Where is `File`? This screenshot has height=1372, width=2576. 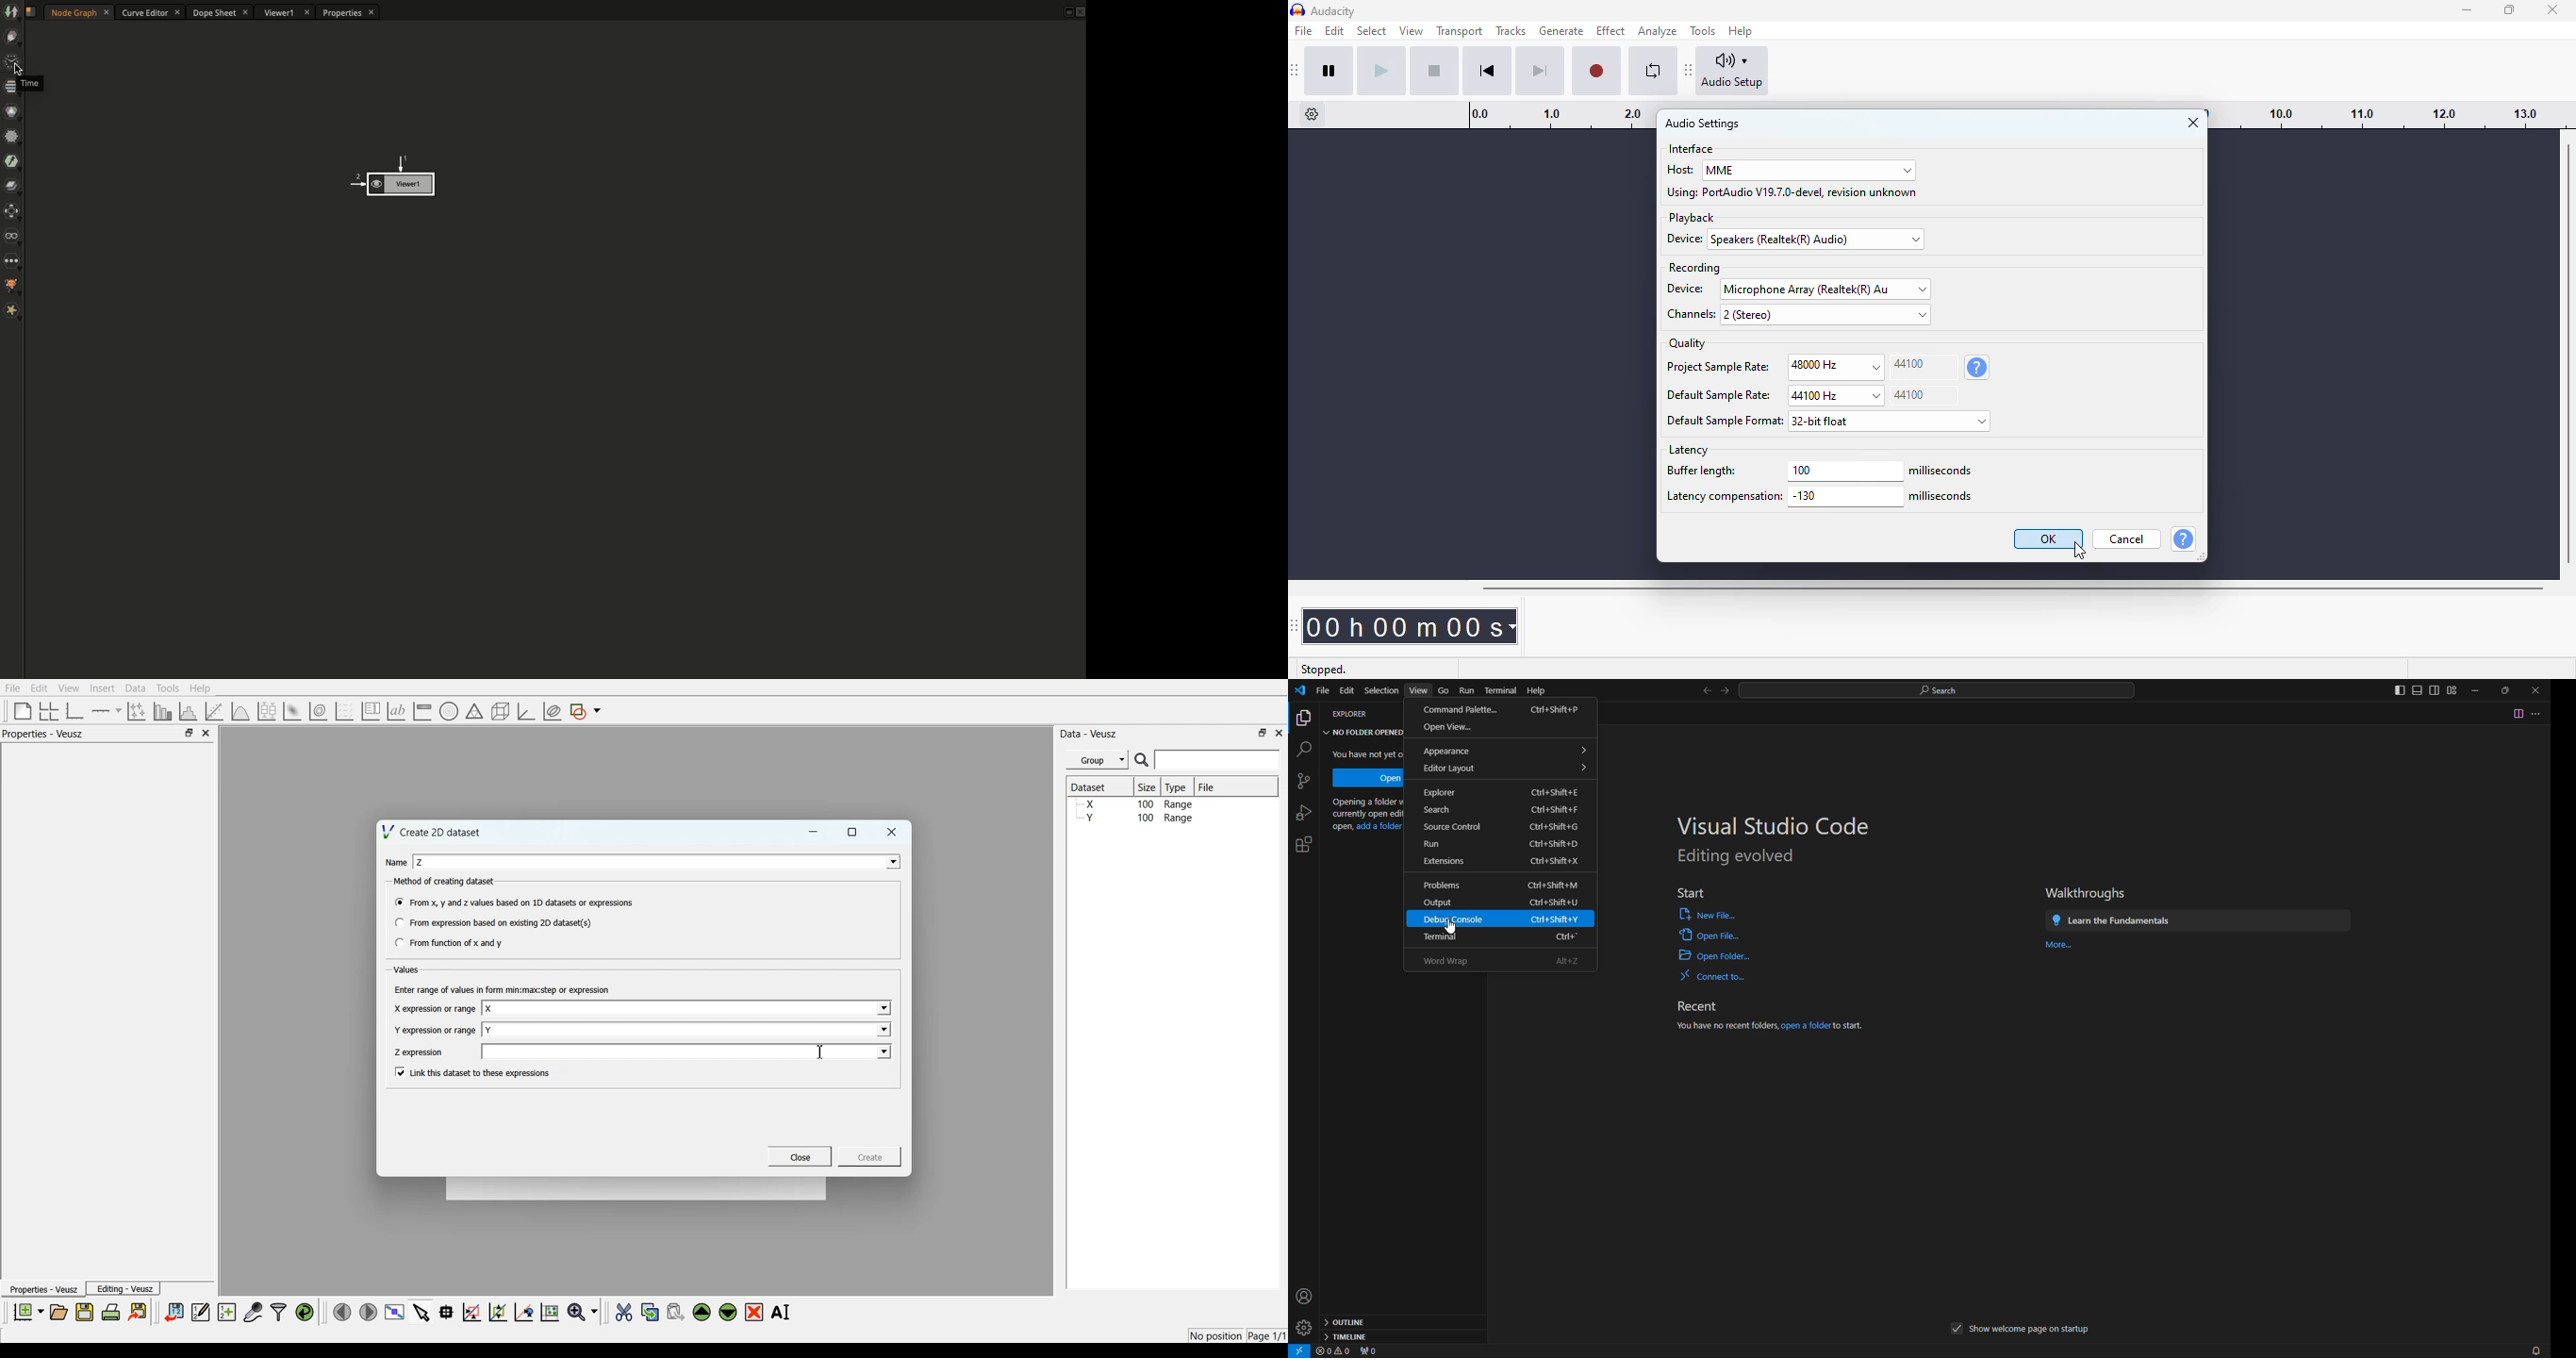 File is located at coordinates (13, 688).